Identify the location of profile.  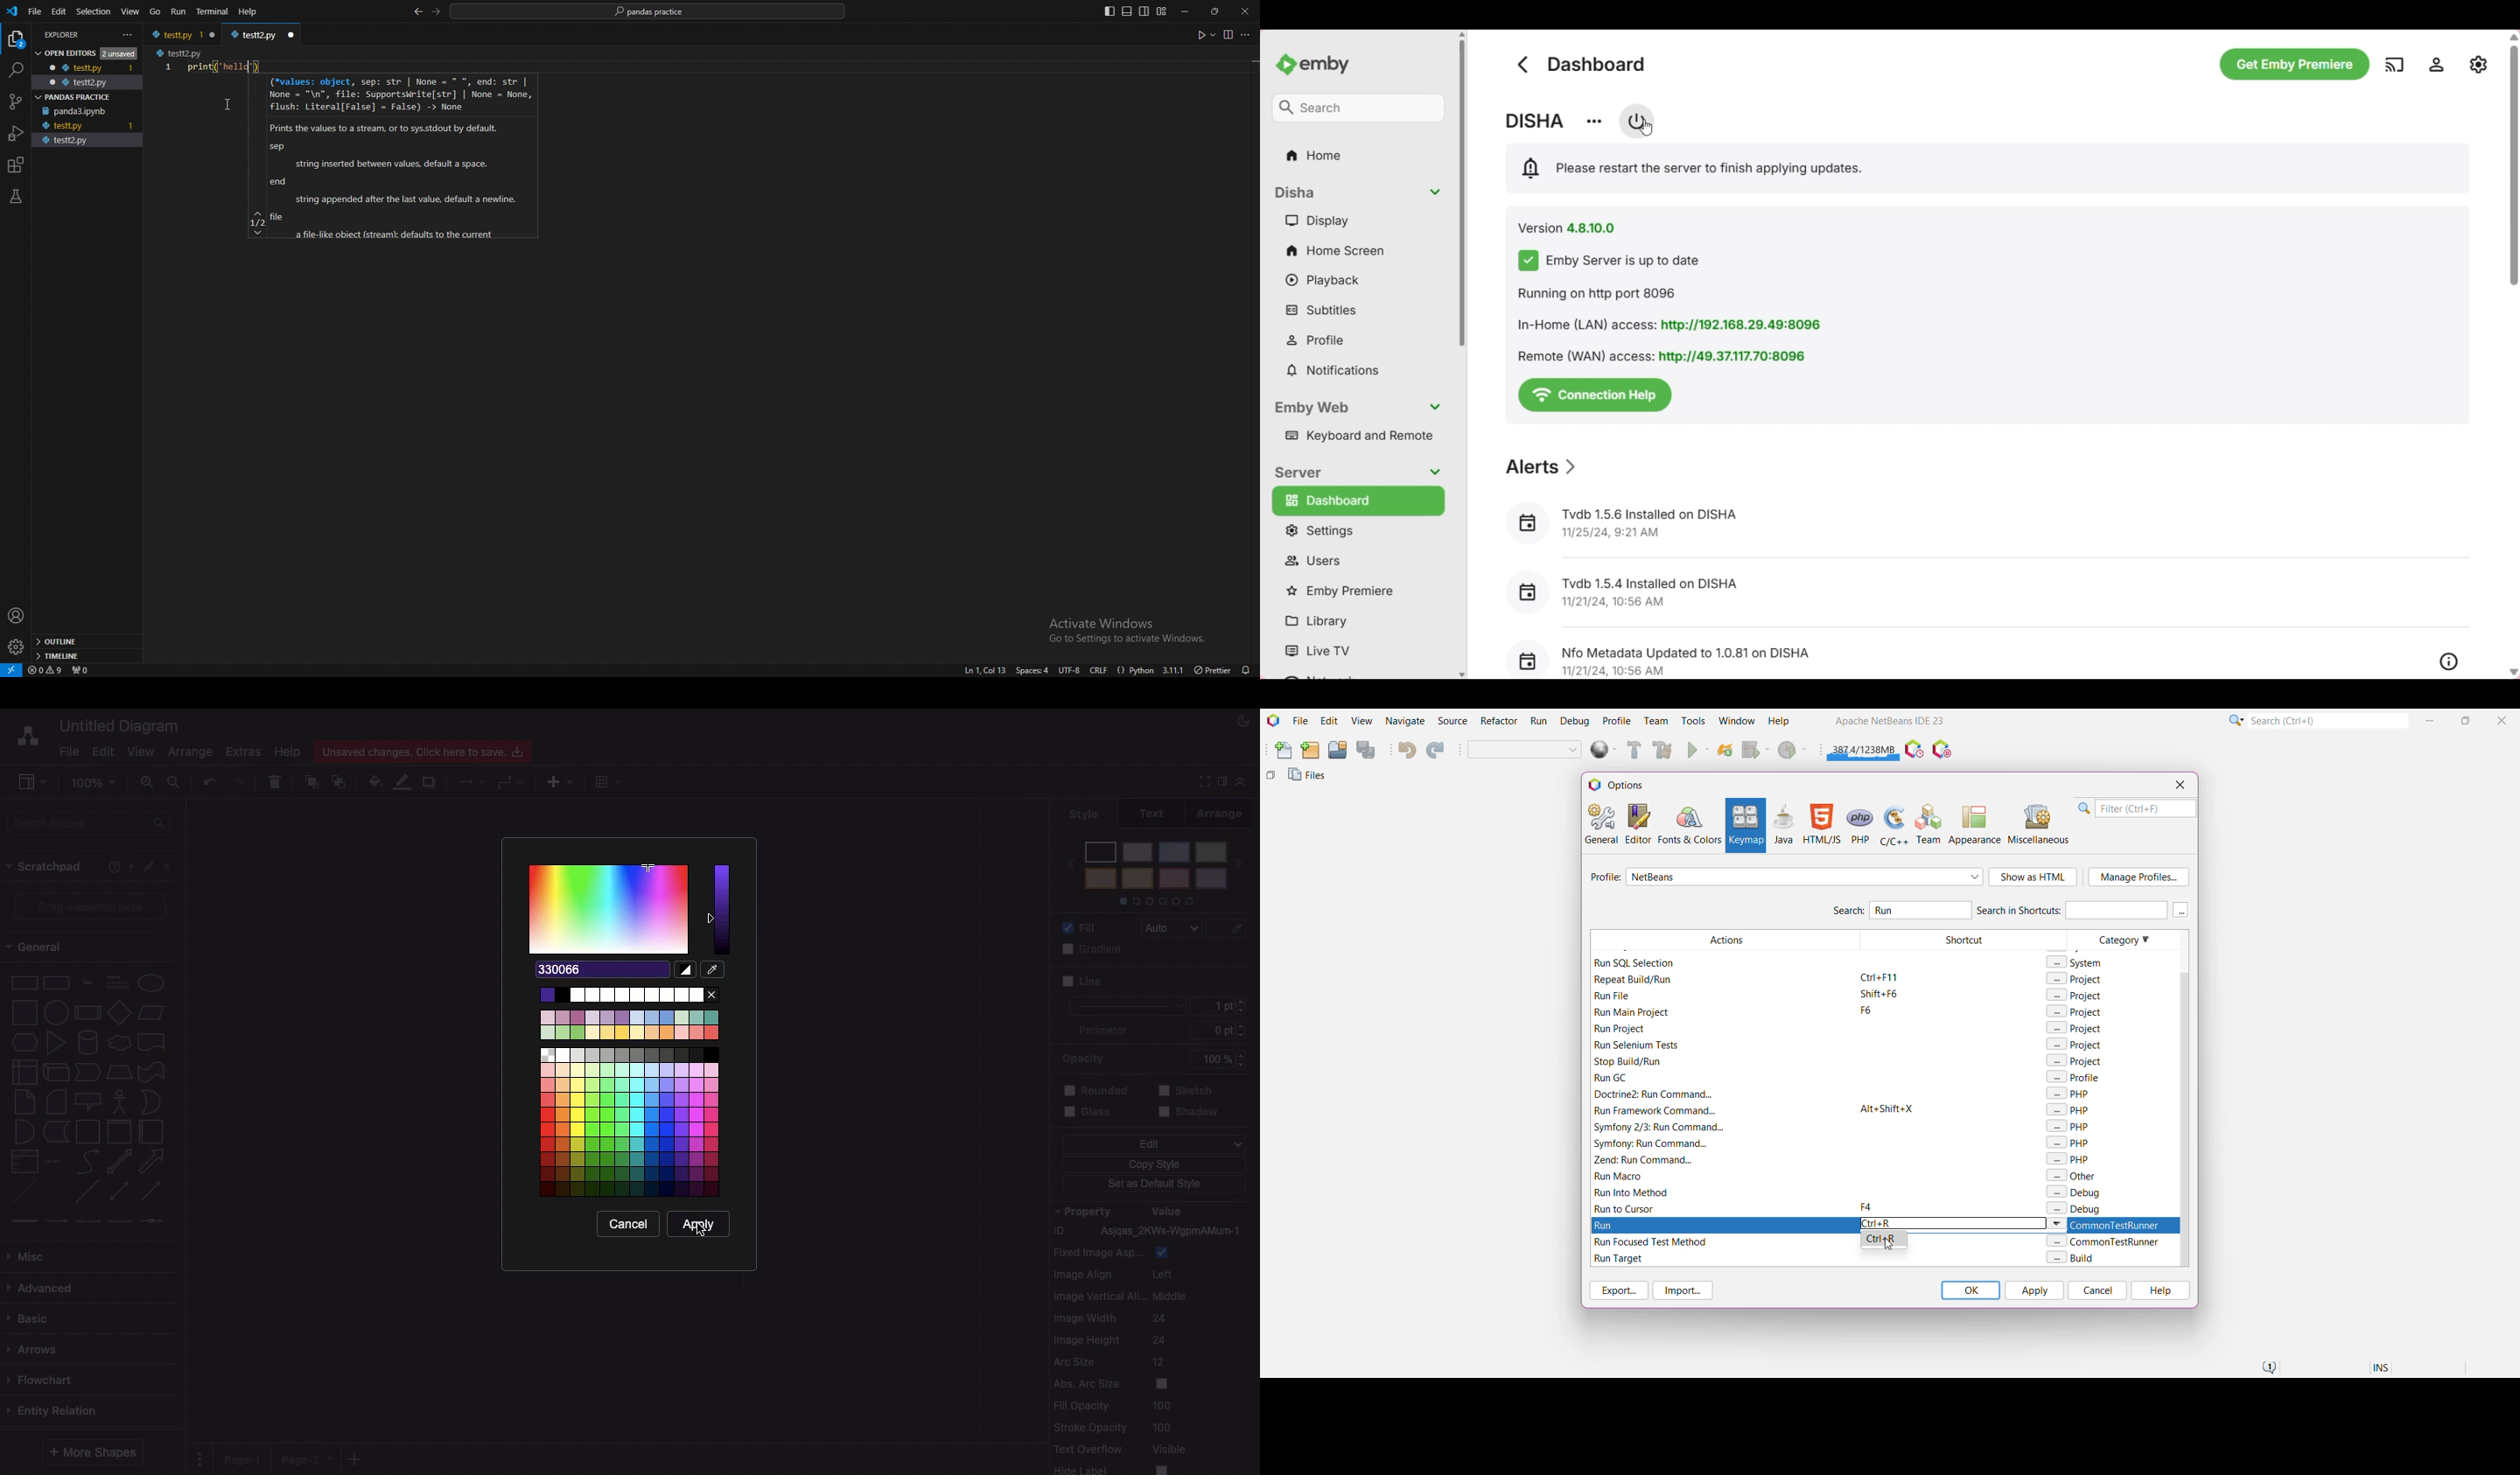
(16, 616).